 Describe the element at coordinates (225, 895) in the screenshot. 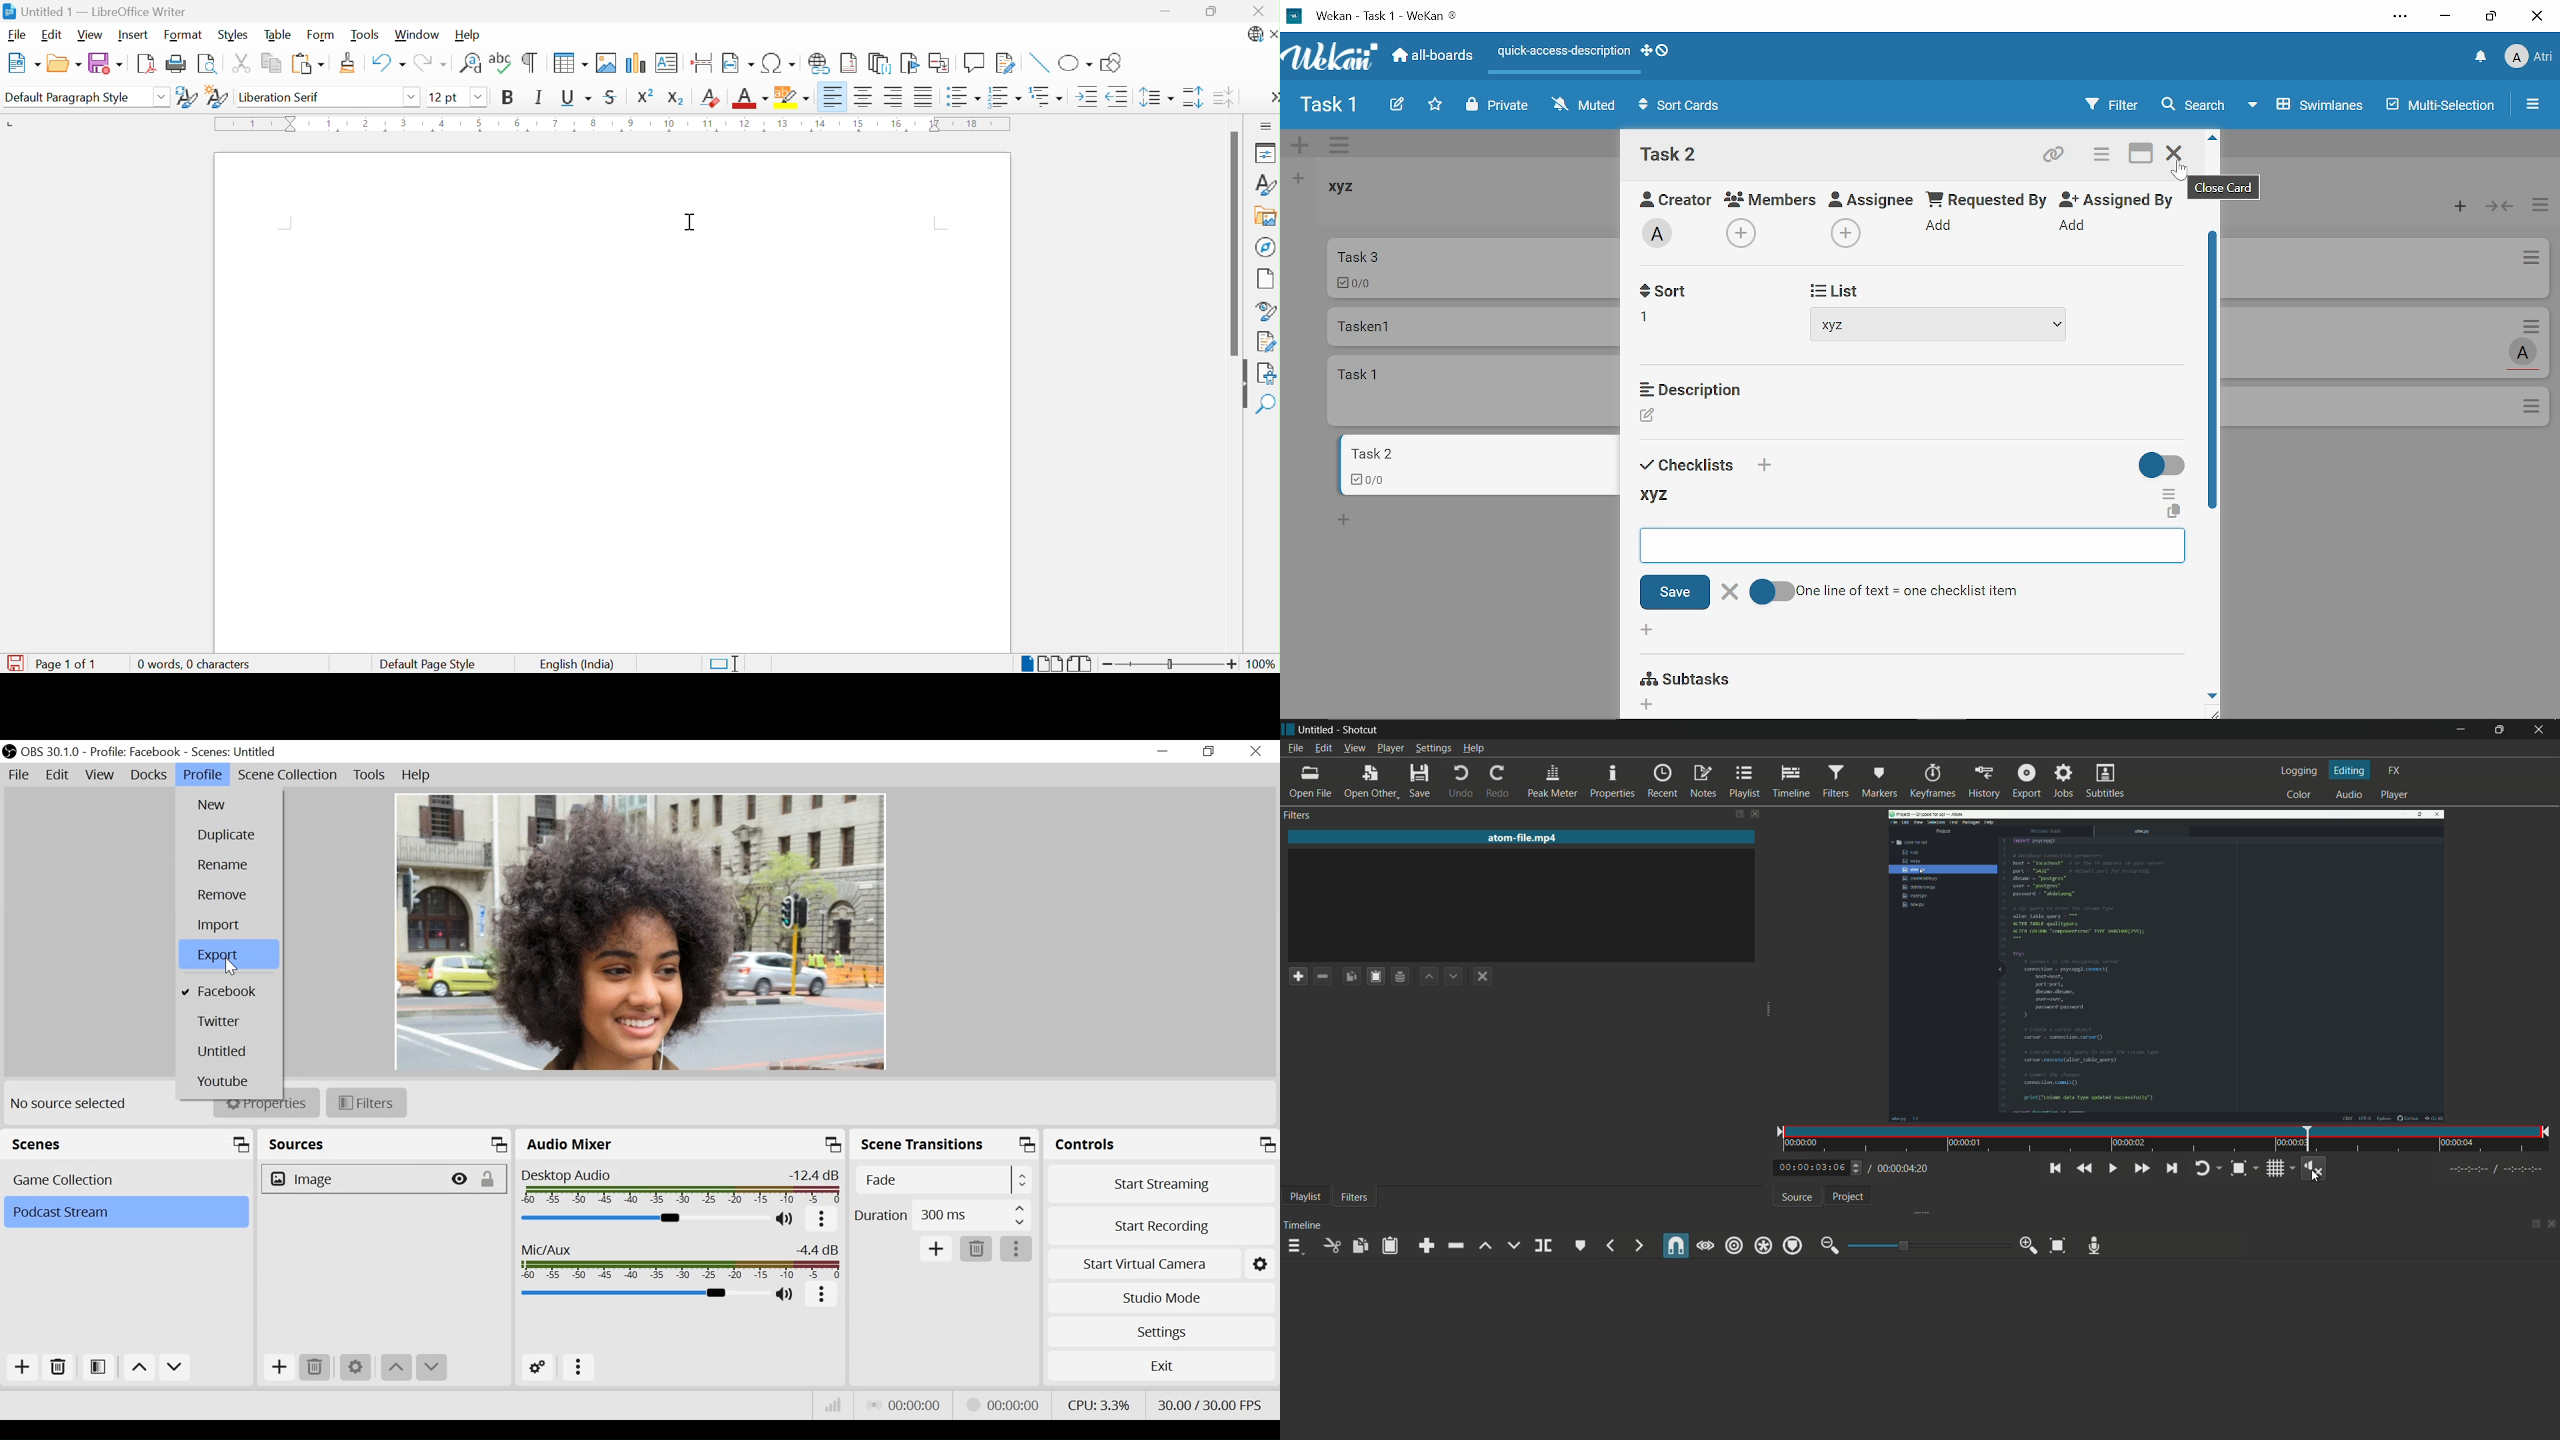

I see `Remove` at that location.